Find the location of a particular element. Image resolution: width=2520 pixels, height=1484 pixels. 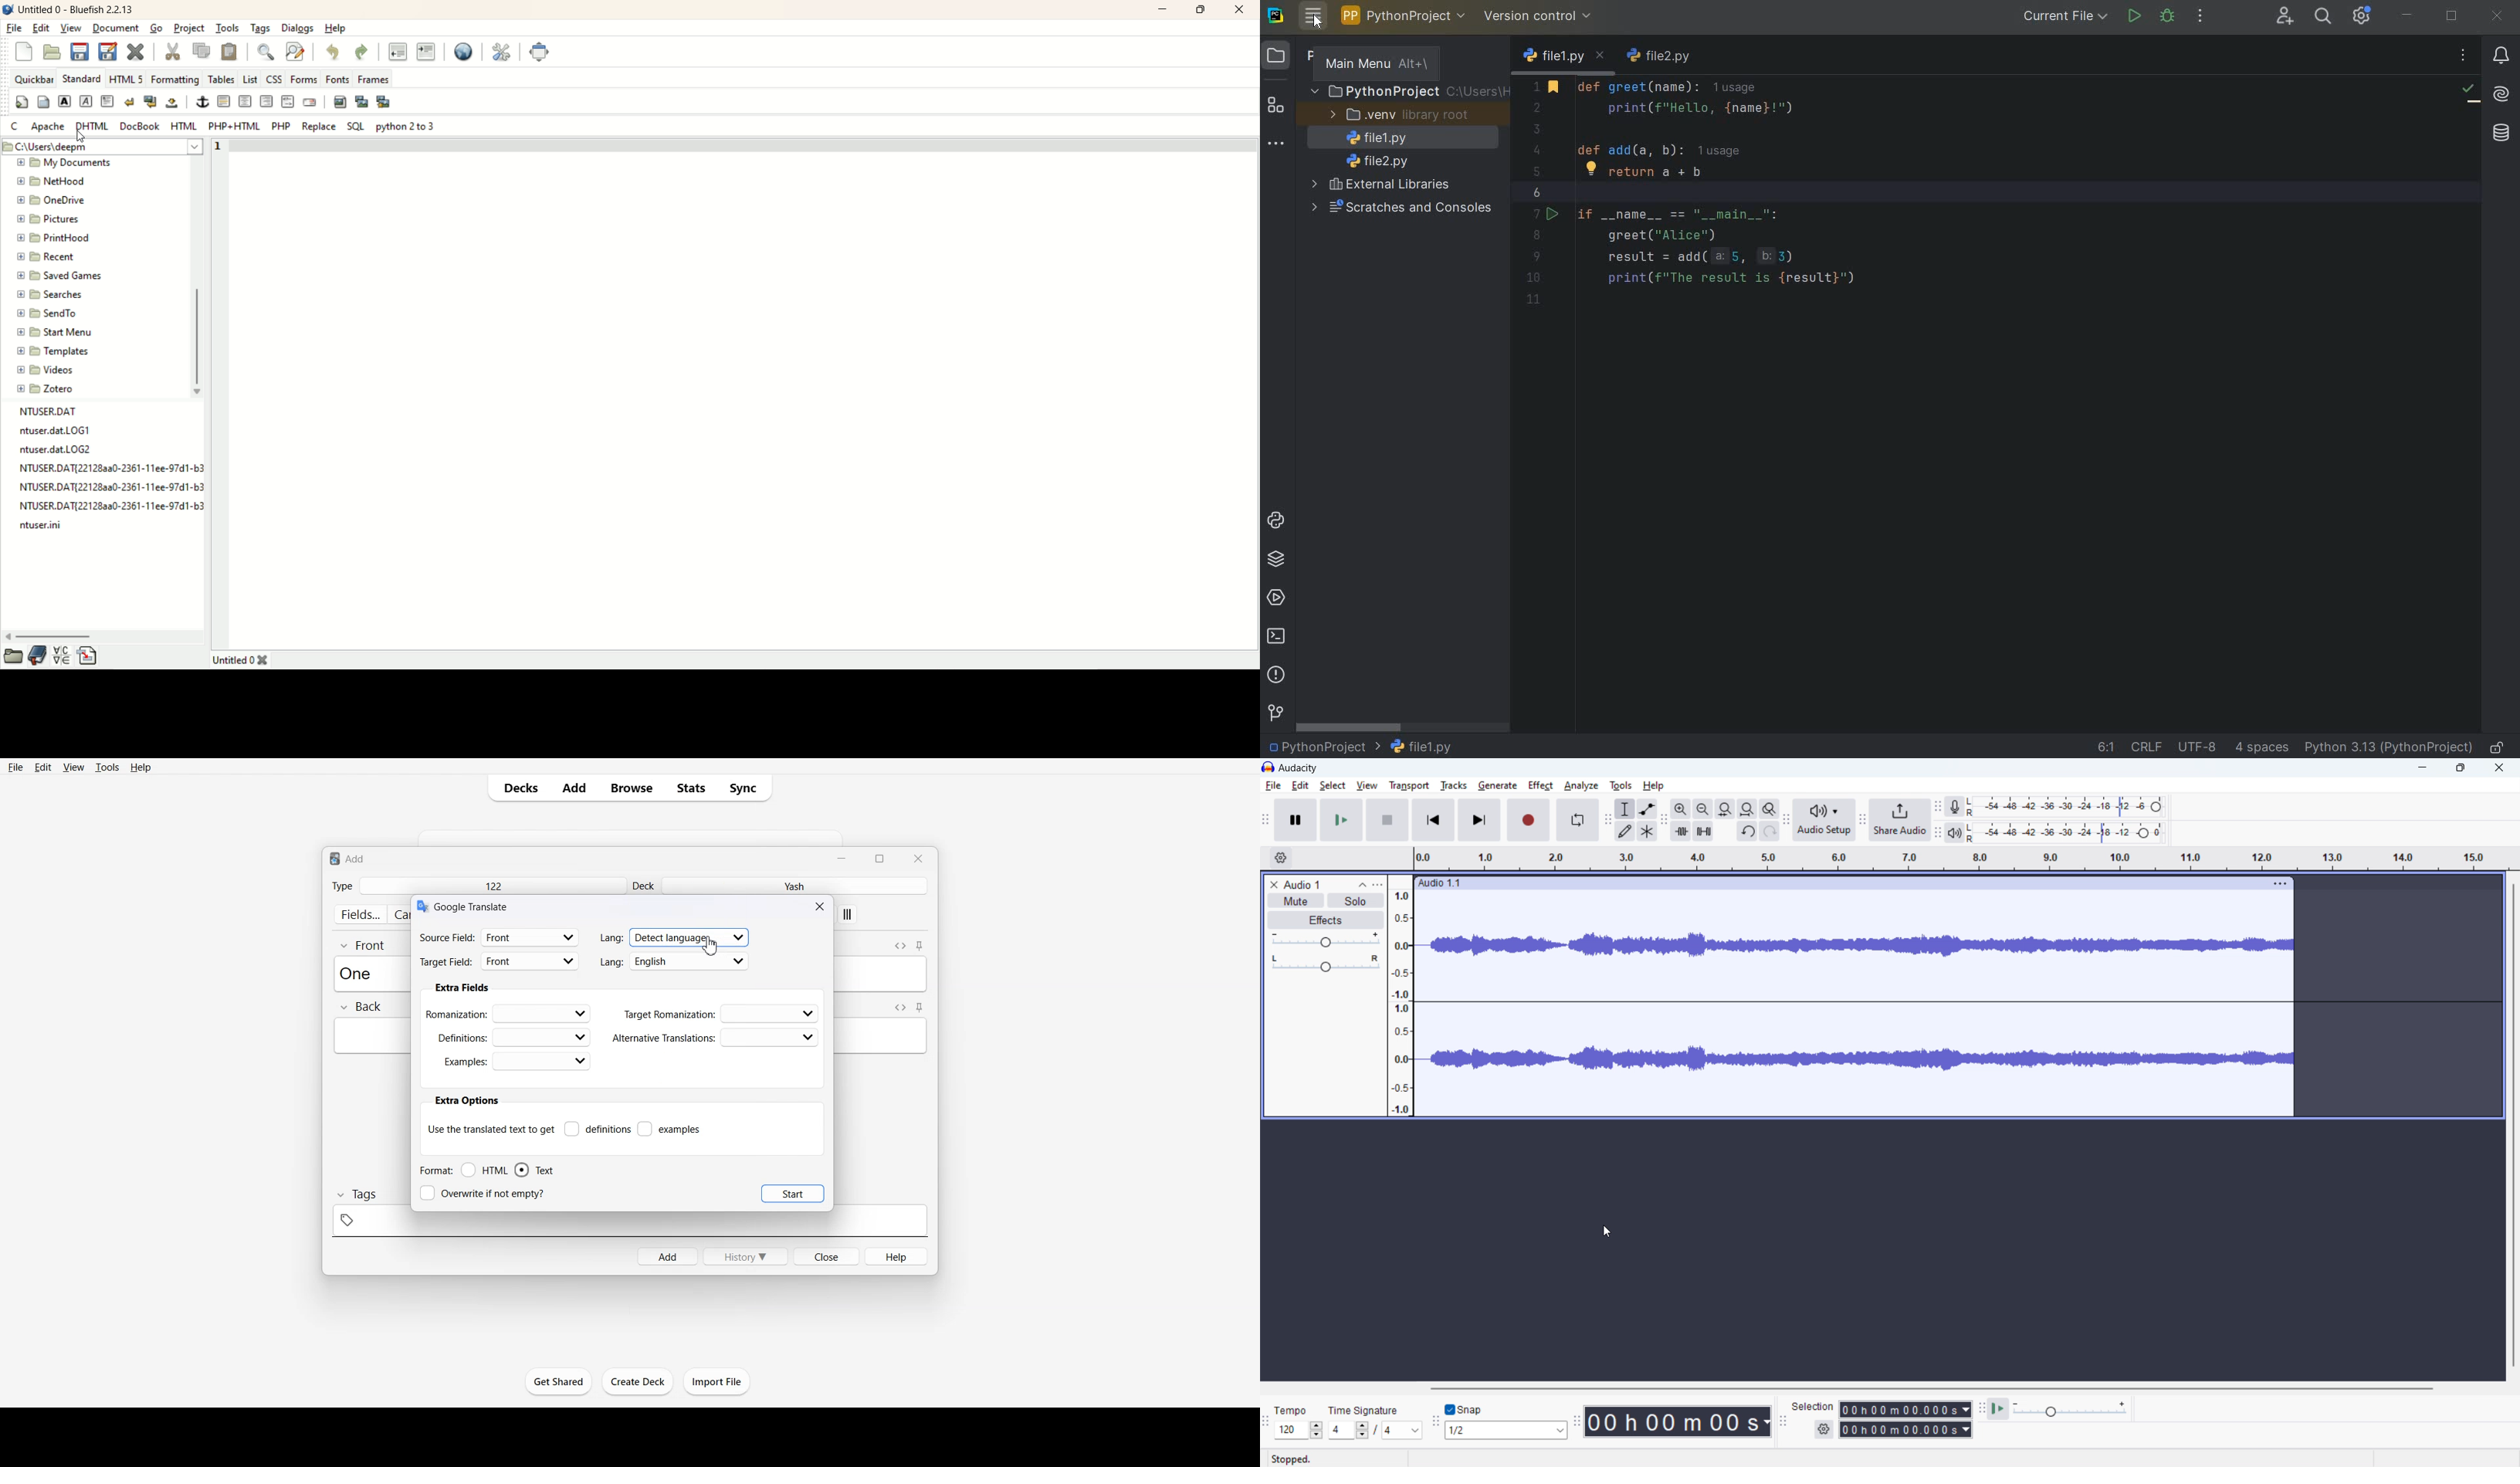

timeline is located at coordinates (1960, 859).